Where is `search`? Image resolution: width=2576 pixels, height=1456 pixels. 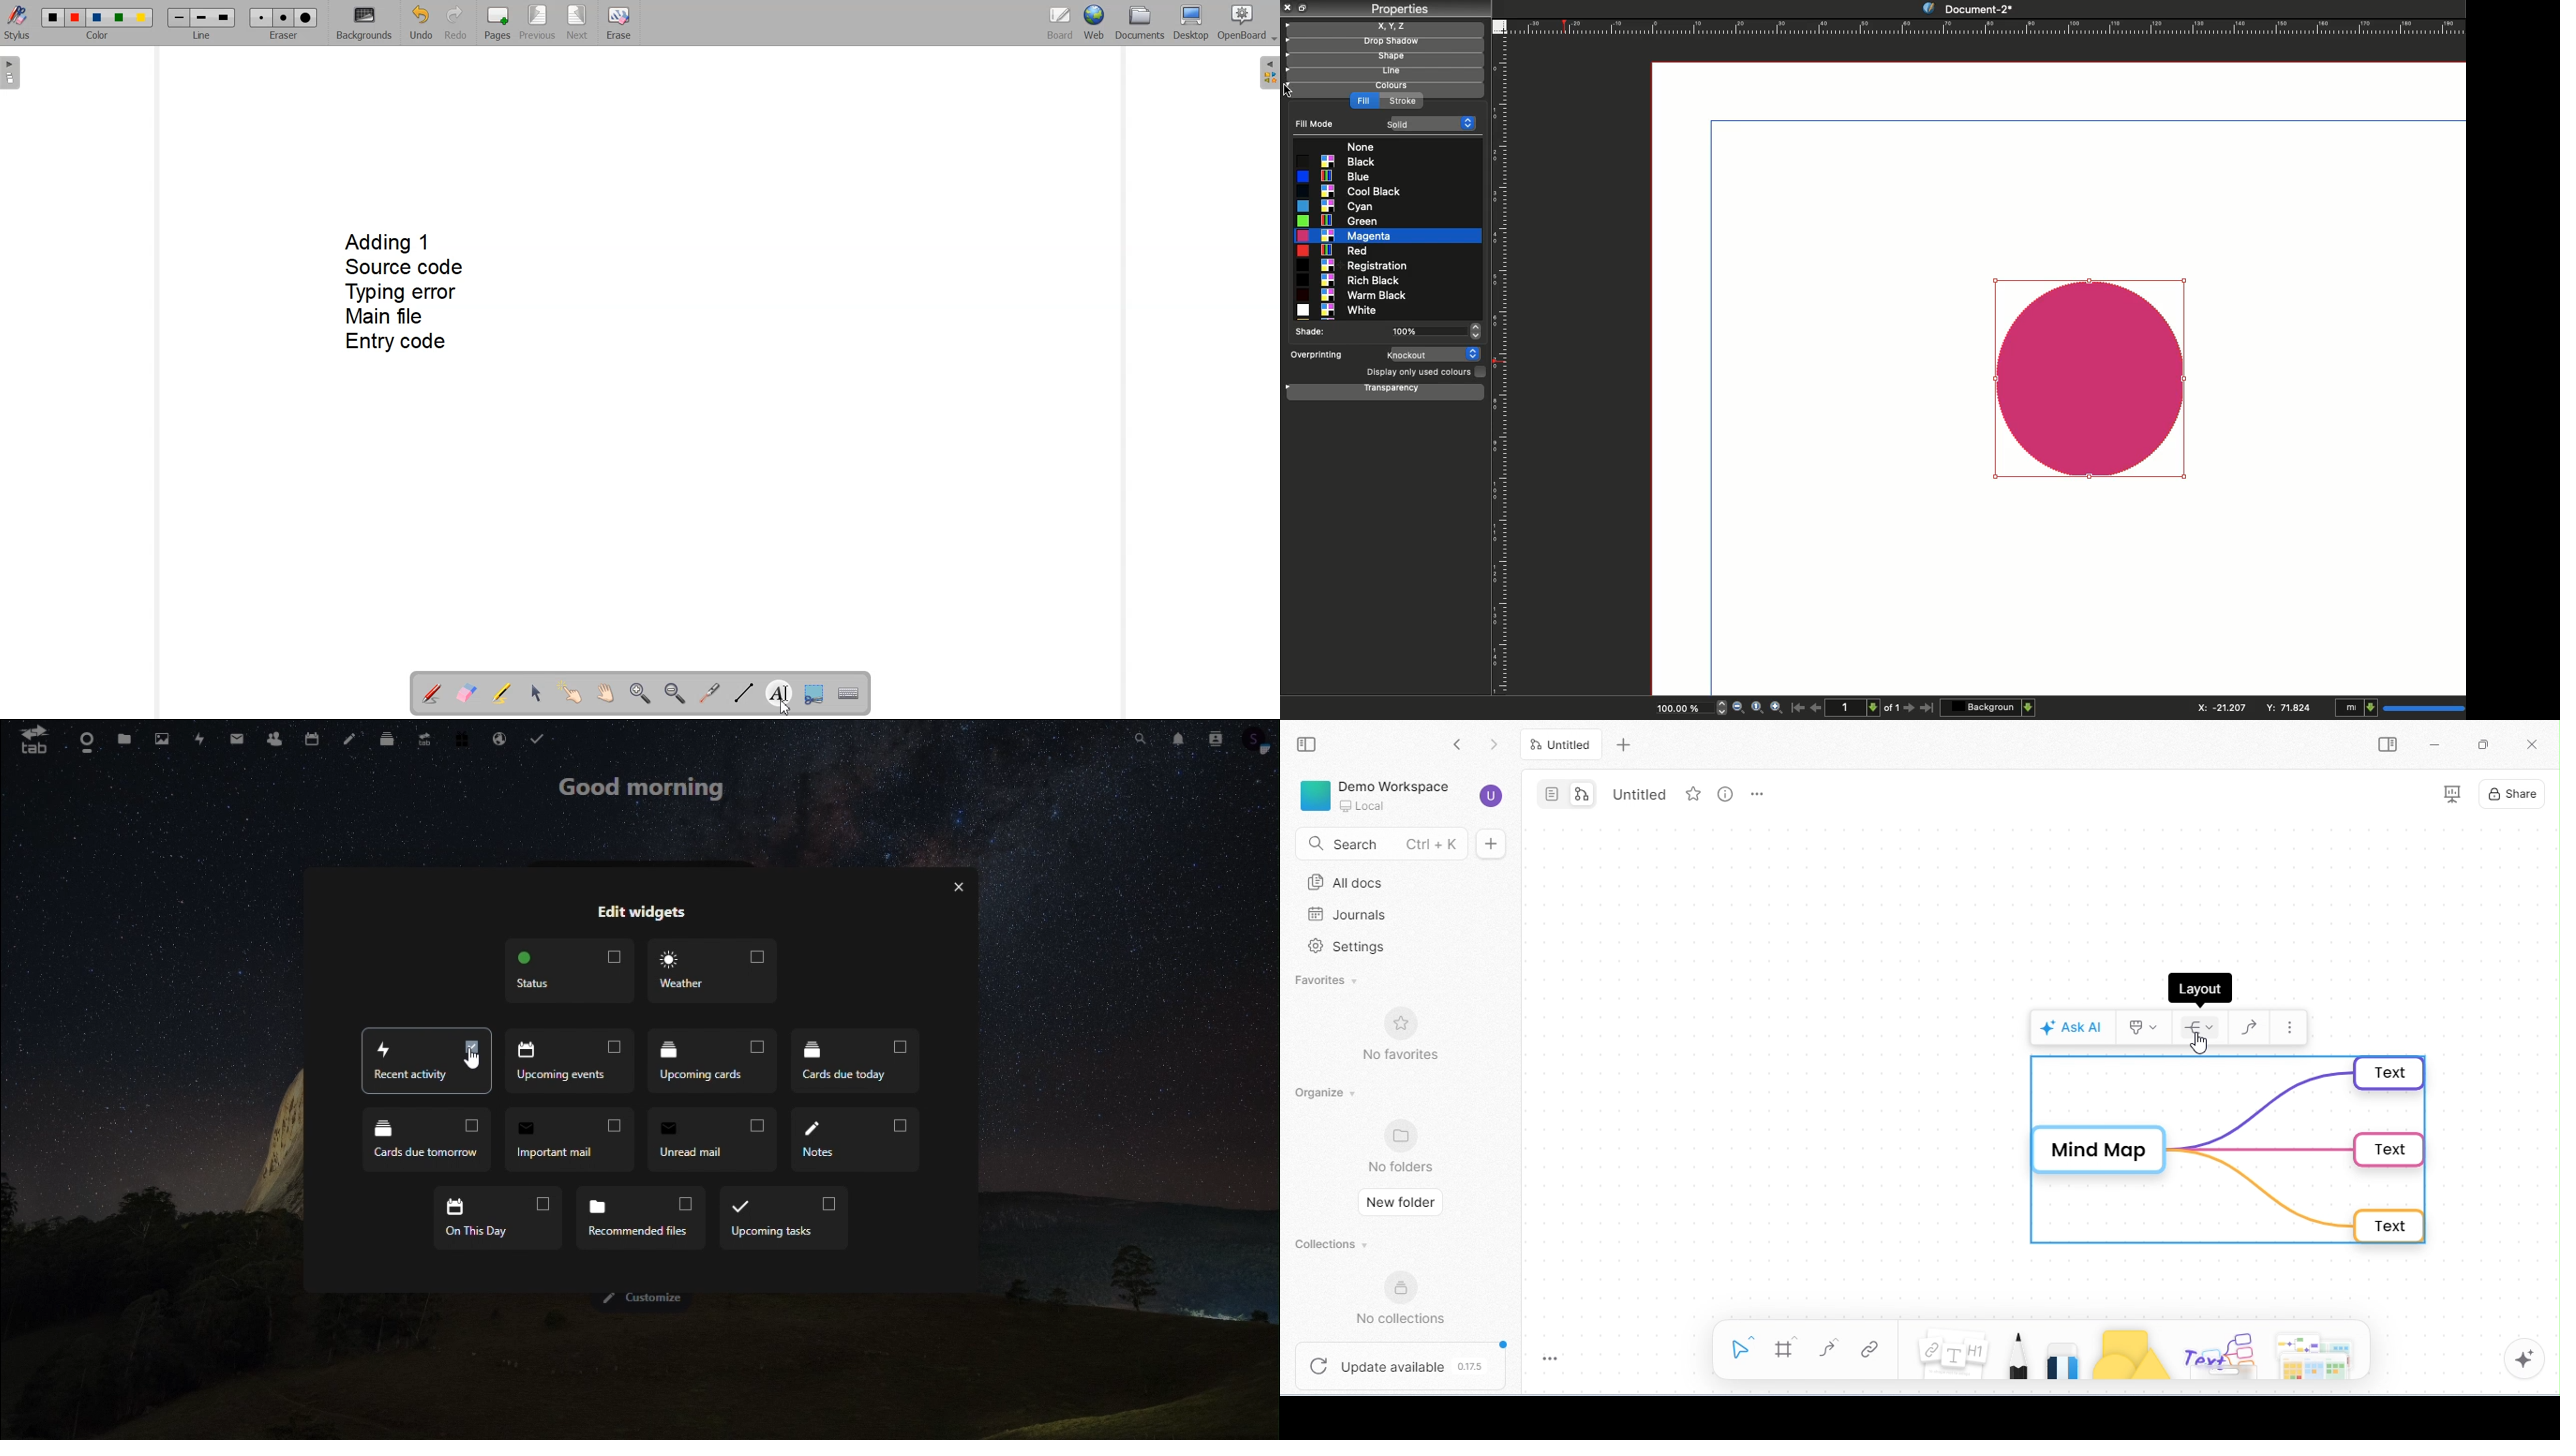
search is located at coordinates (1135, 743).